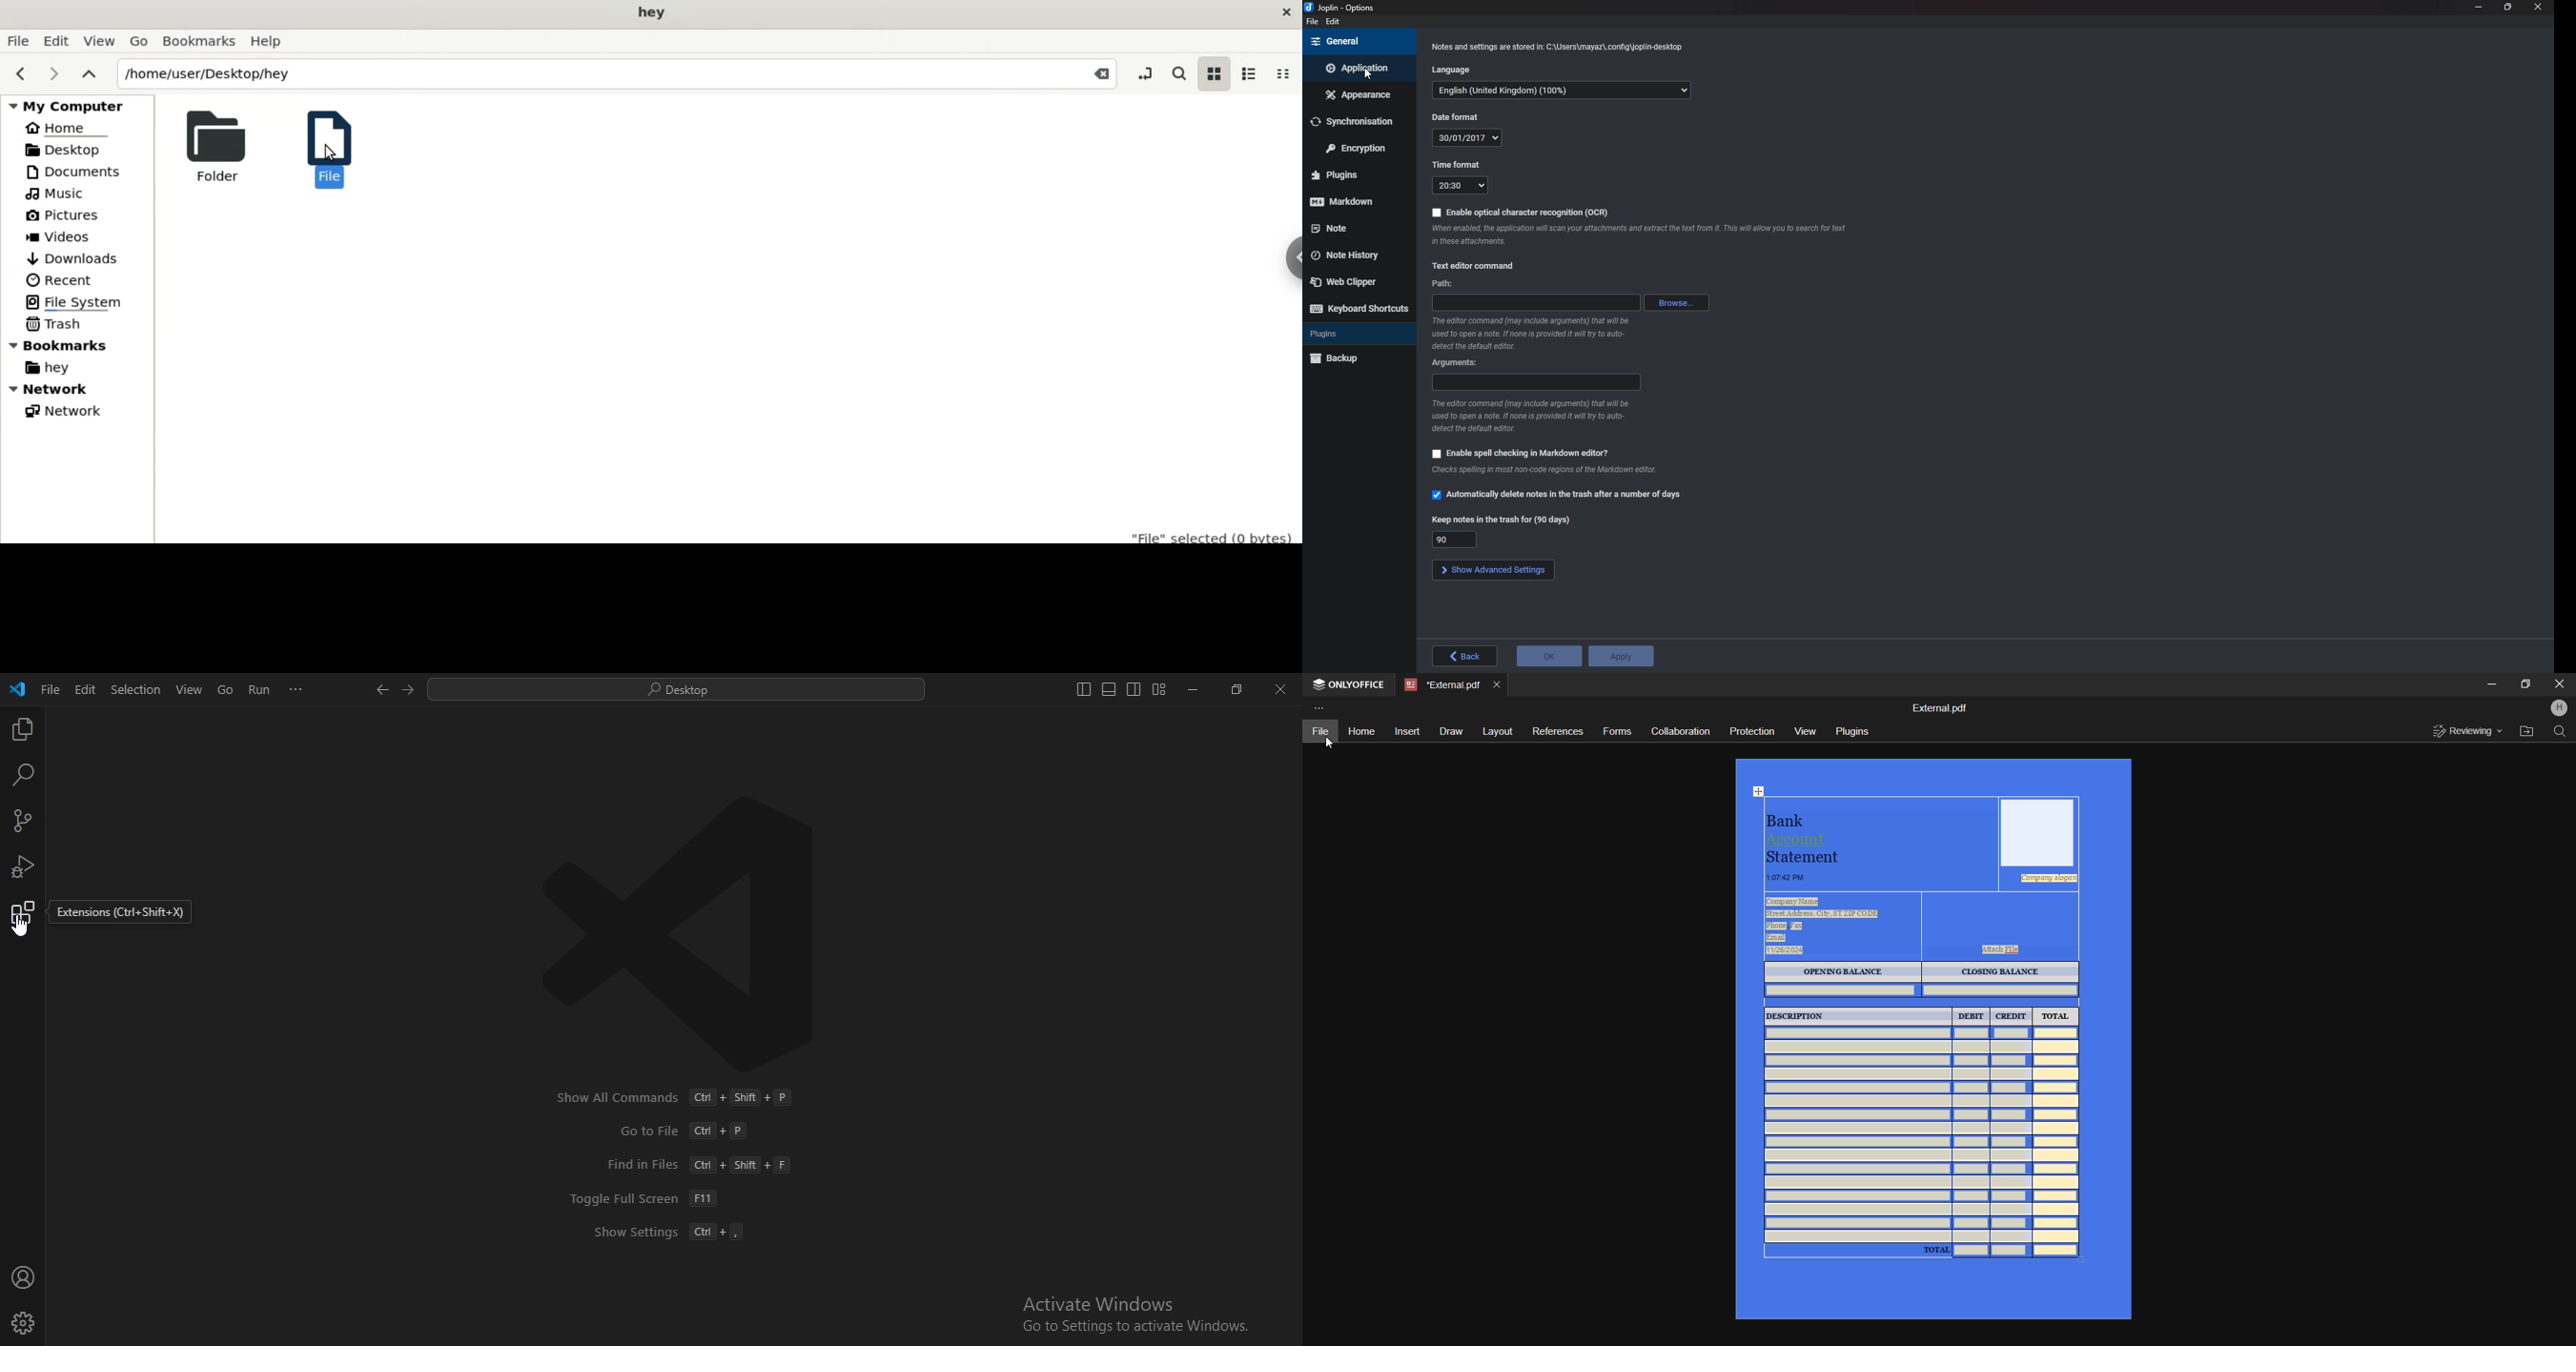 Image resolution: width=2576 pixels, height=1372 pixels. Describe the element at coordinates (1351, 256) in the screenshot. I see `Note history` at that location.